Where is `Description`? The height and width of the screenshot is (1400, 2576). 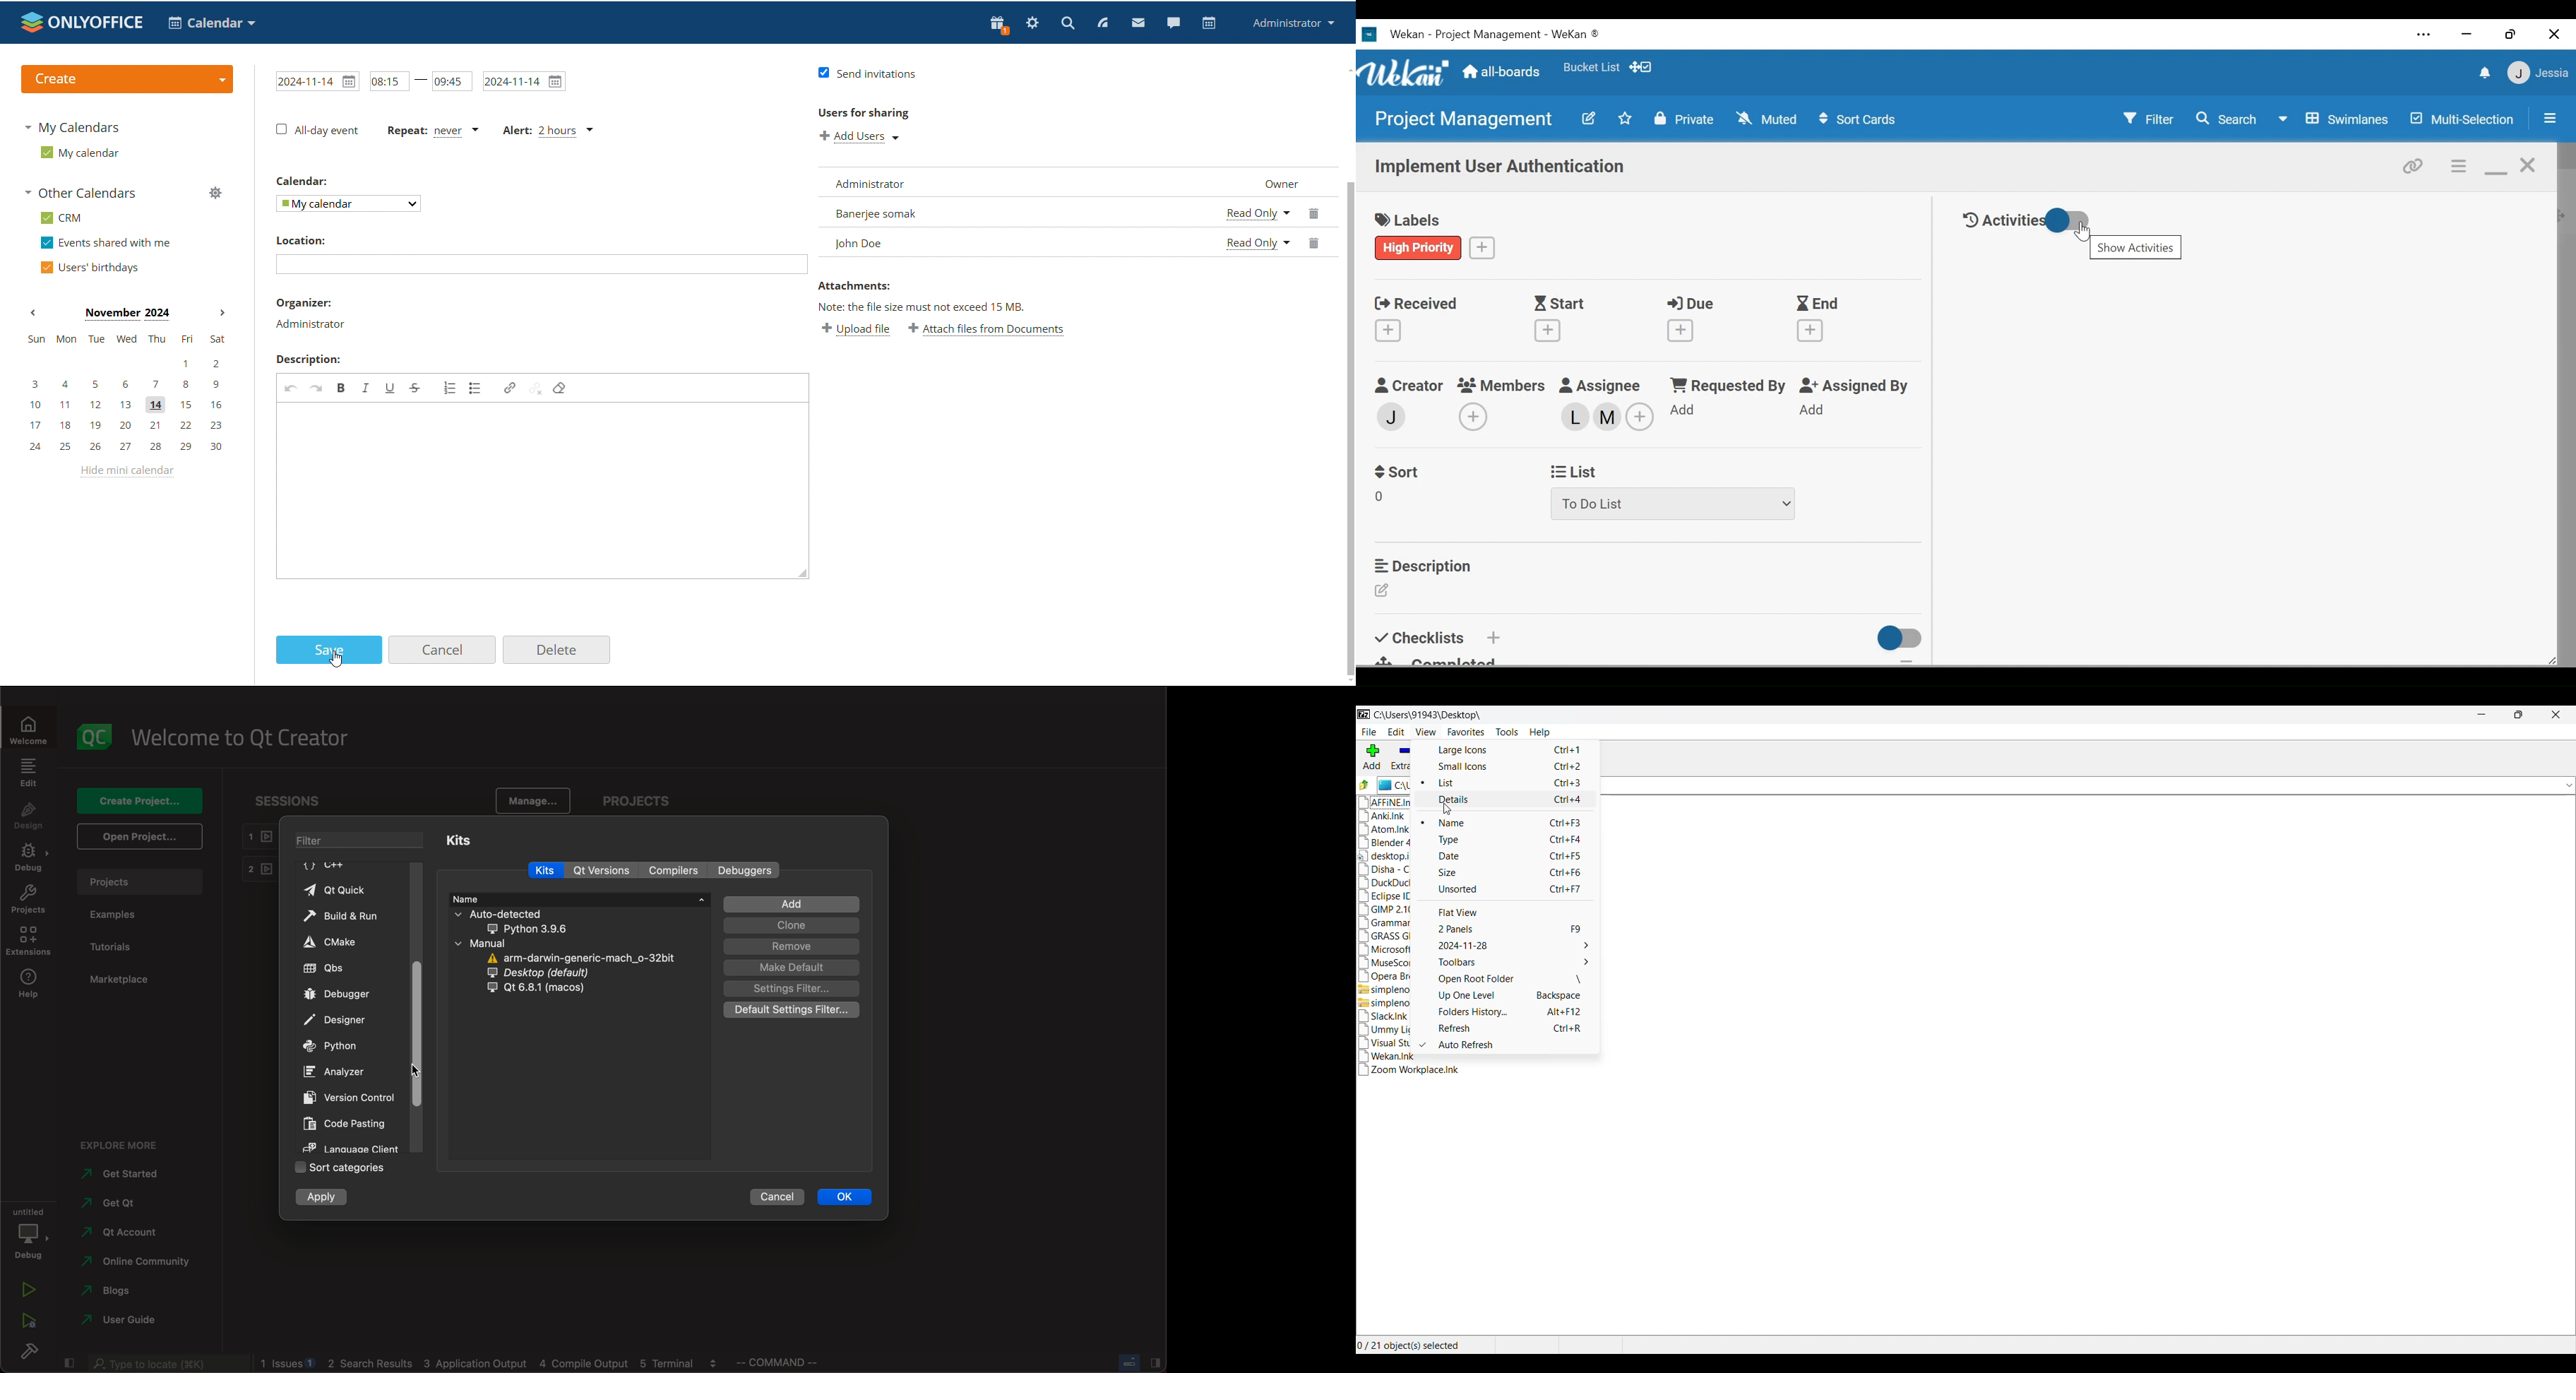 Description is located at coordinates (1424, 565).